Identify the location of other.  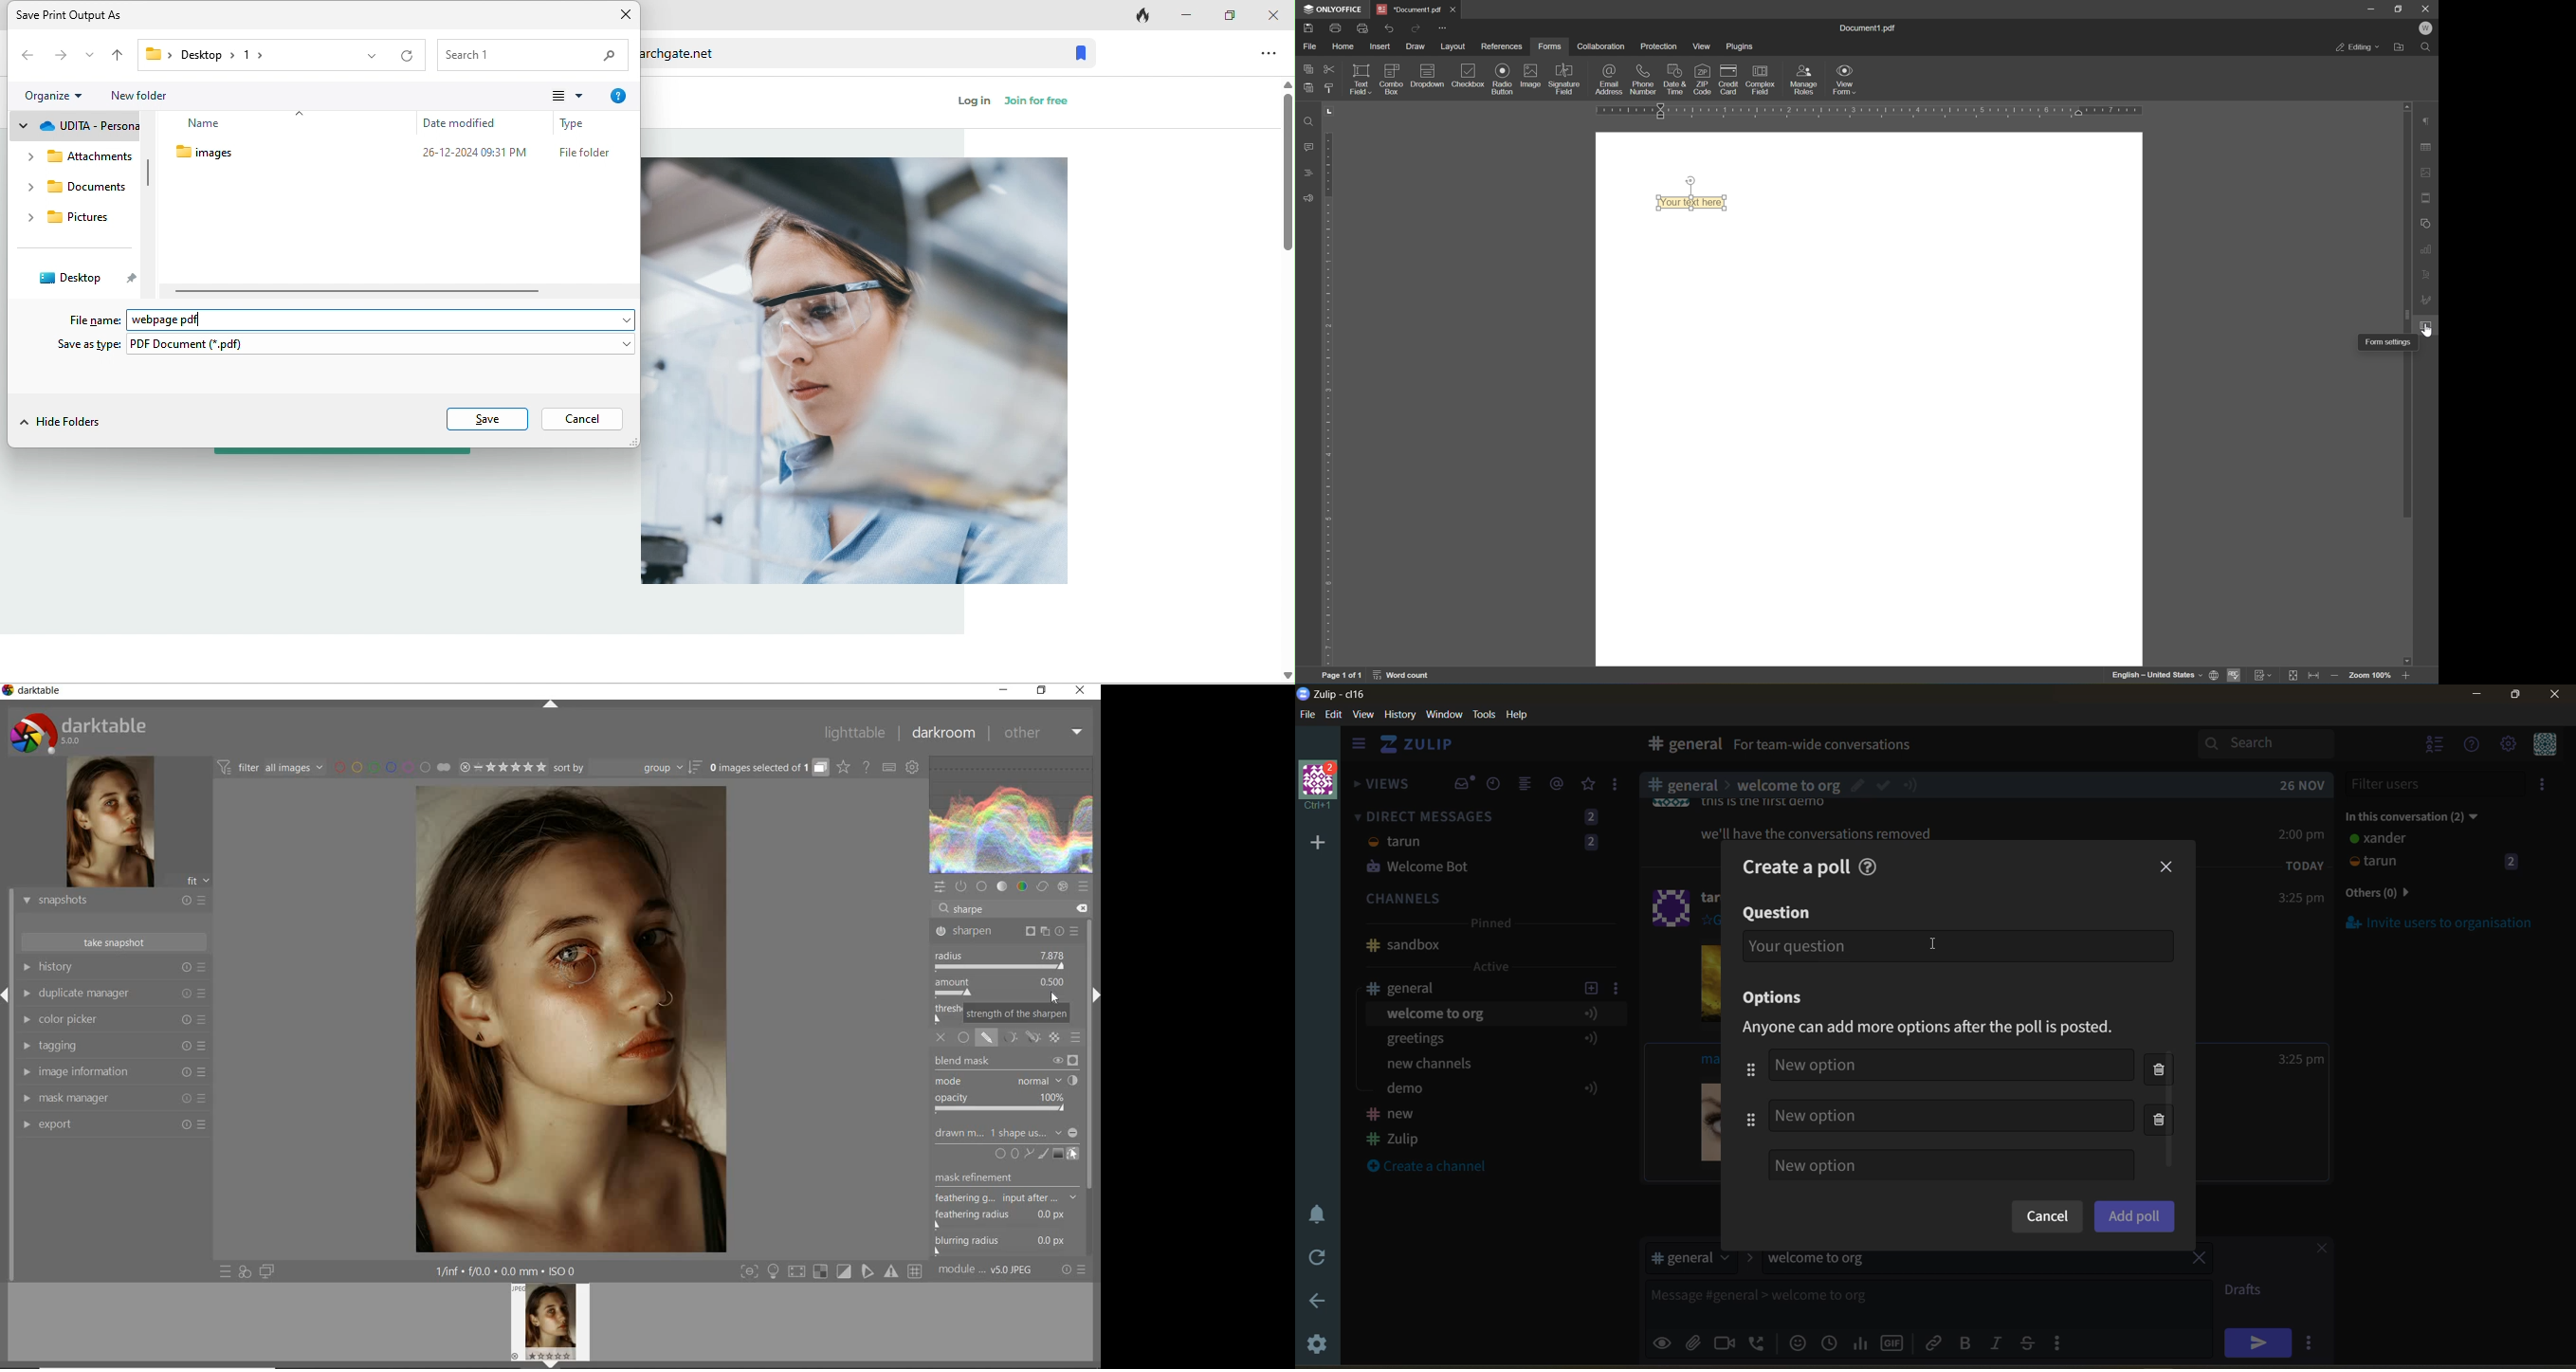
(1042, 732).